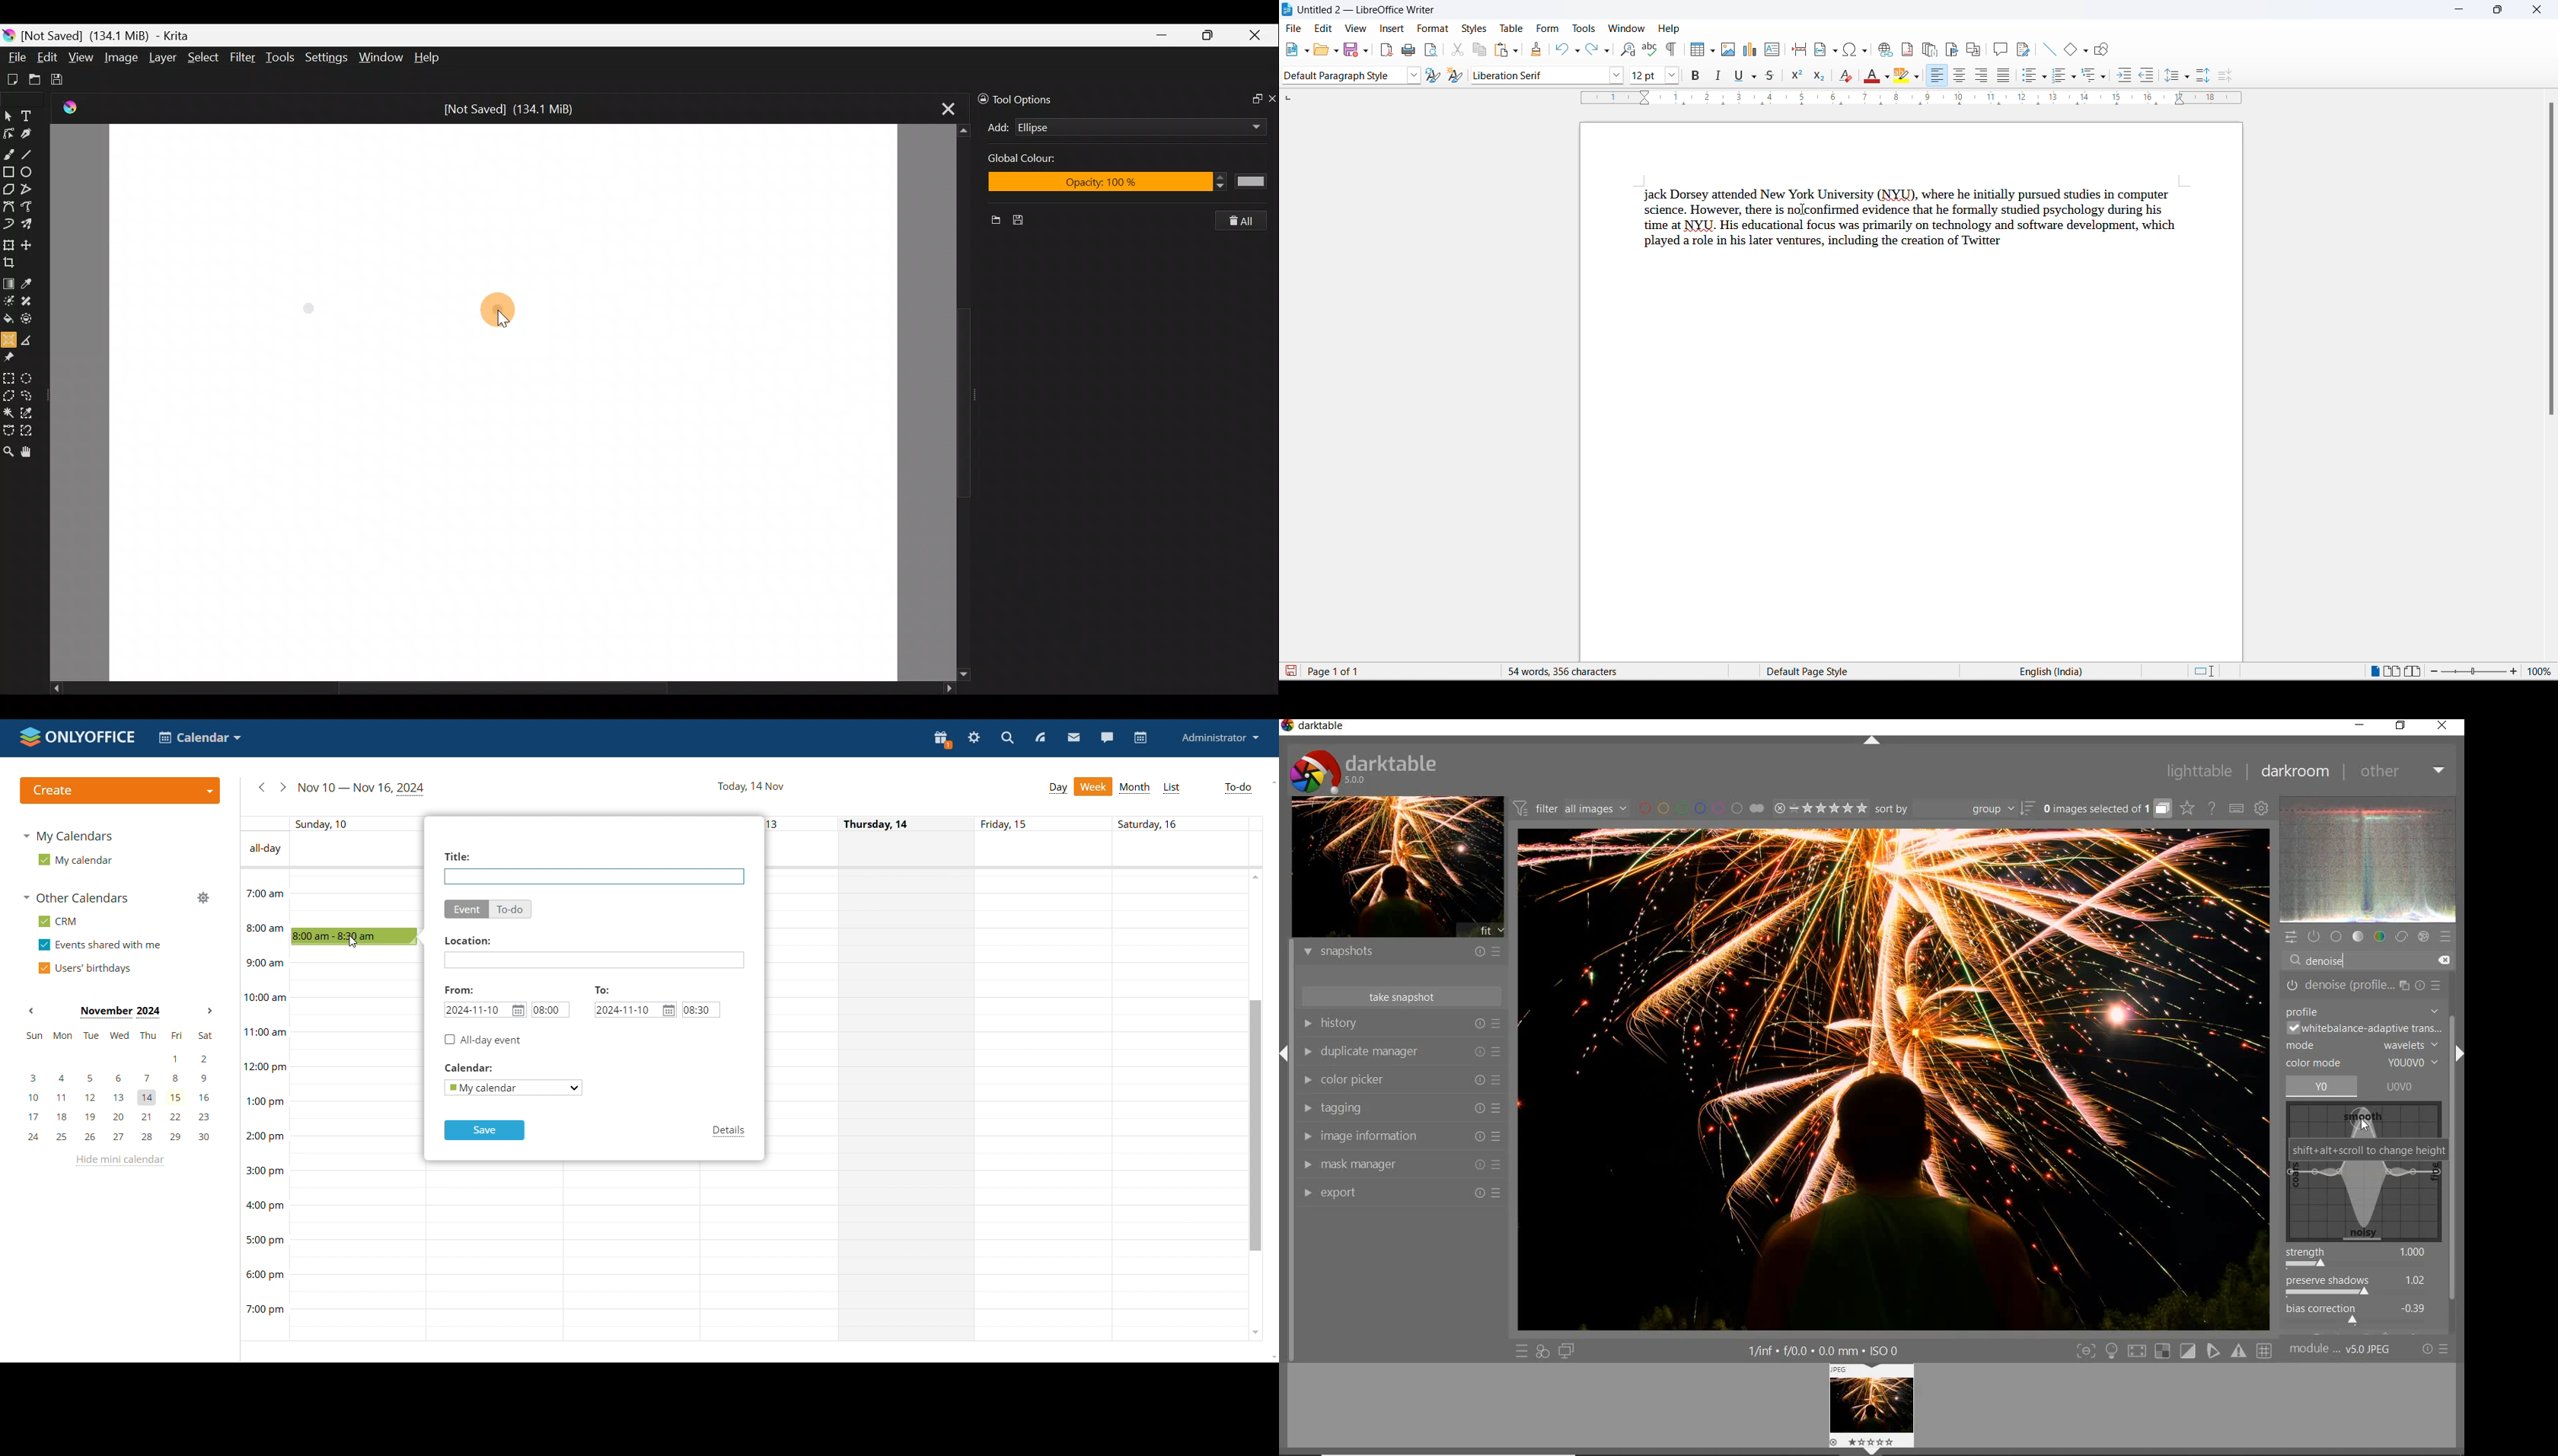  I want to click on line spacing, so click(2170, 76).